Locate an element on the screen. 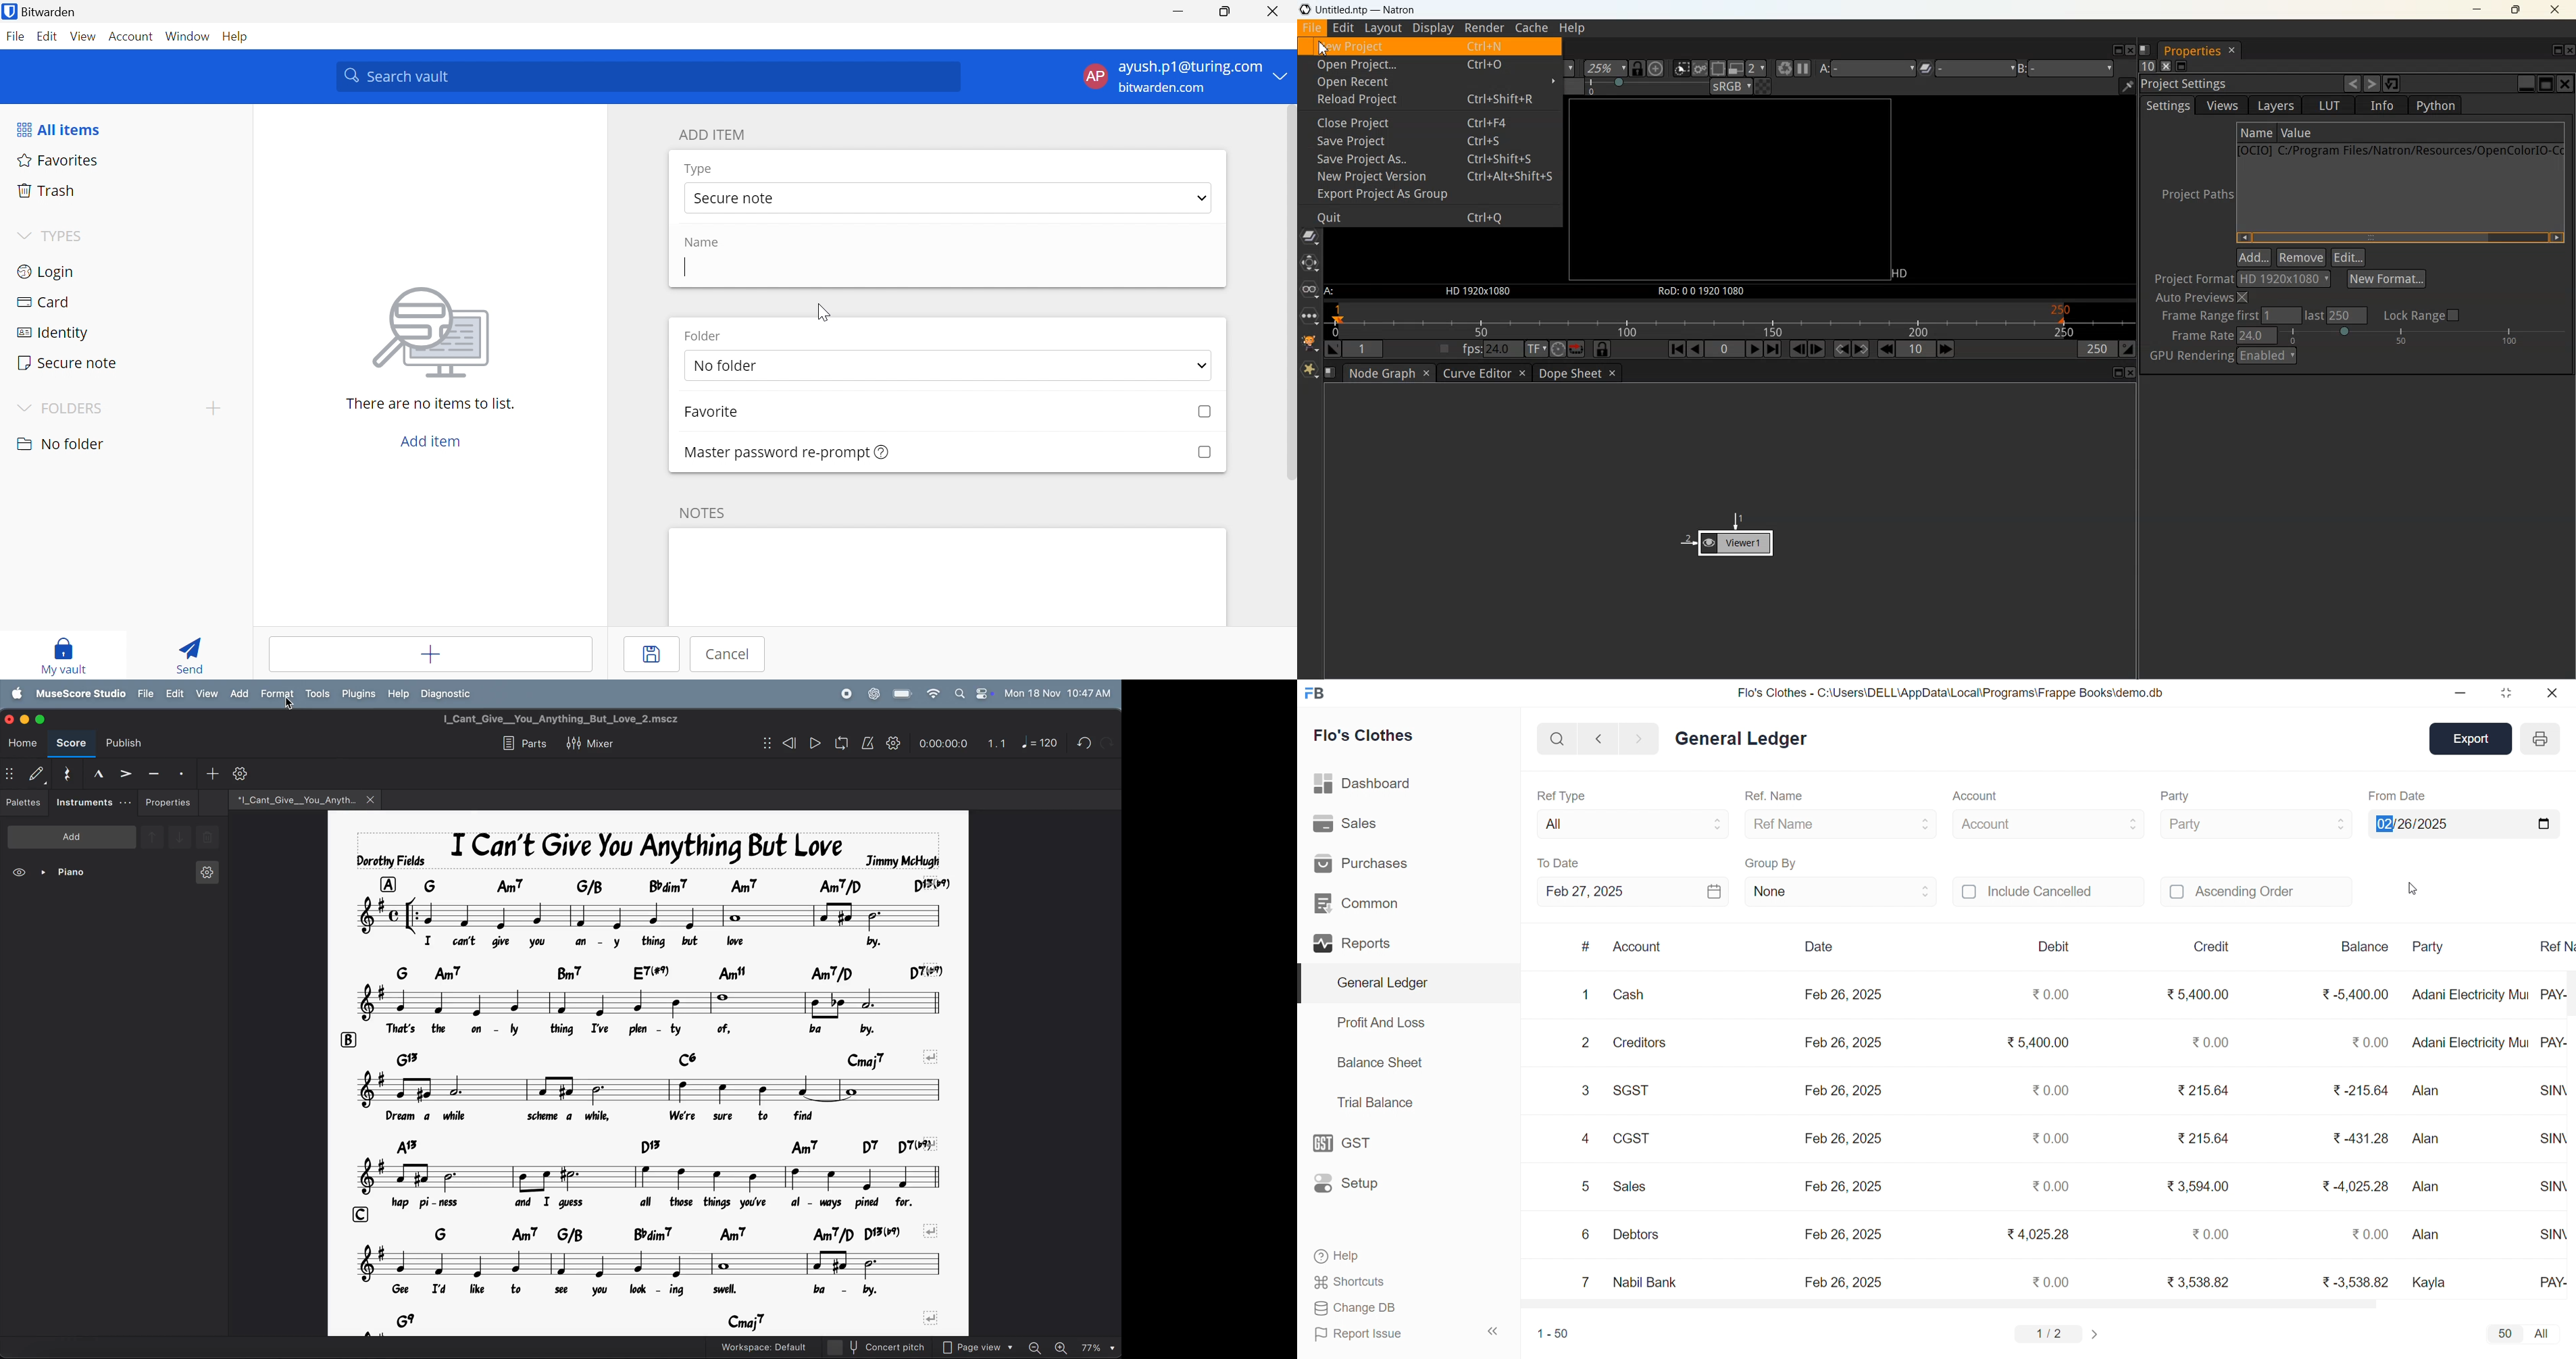 The width and height of the screenshot is (2576, 1372). 77% is located at coordinates (1098, 1346).